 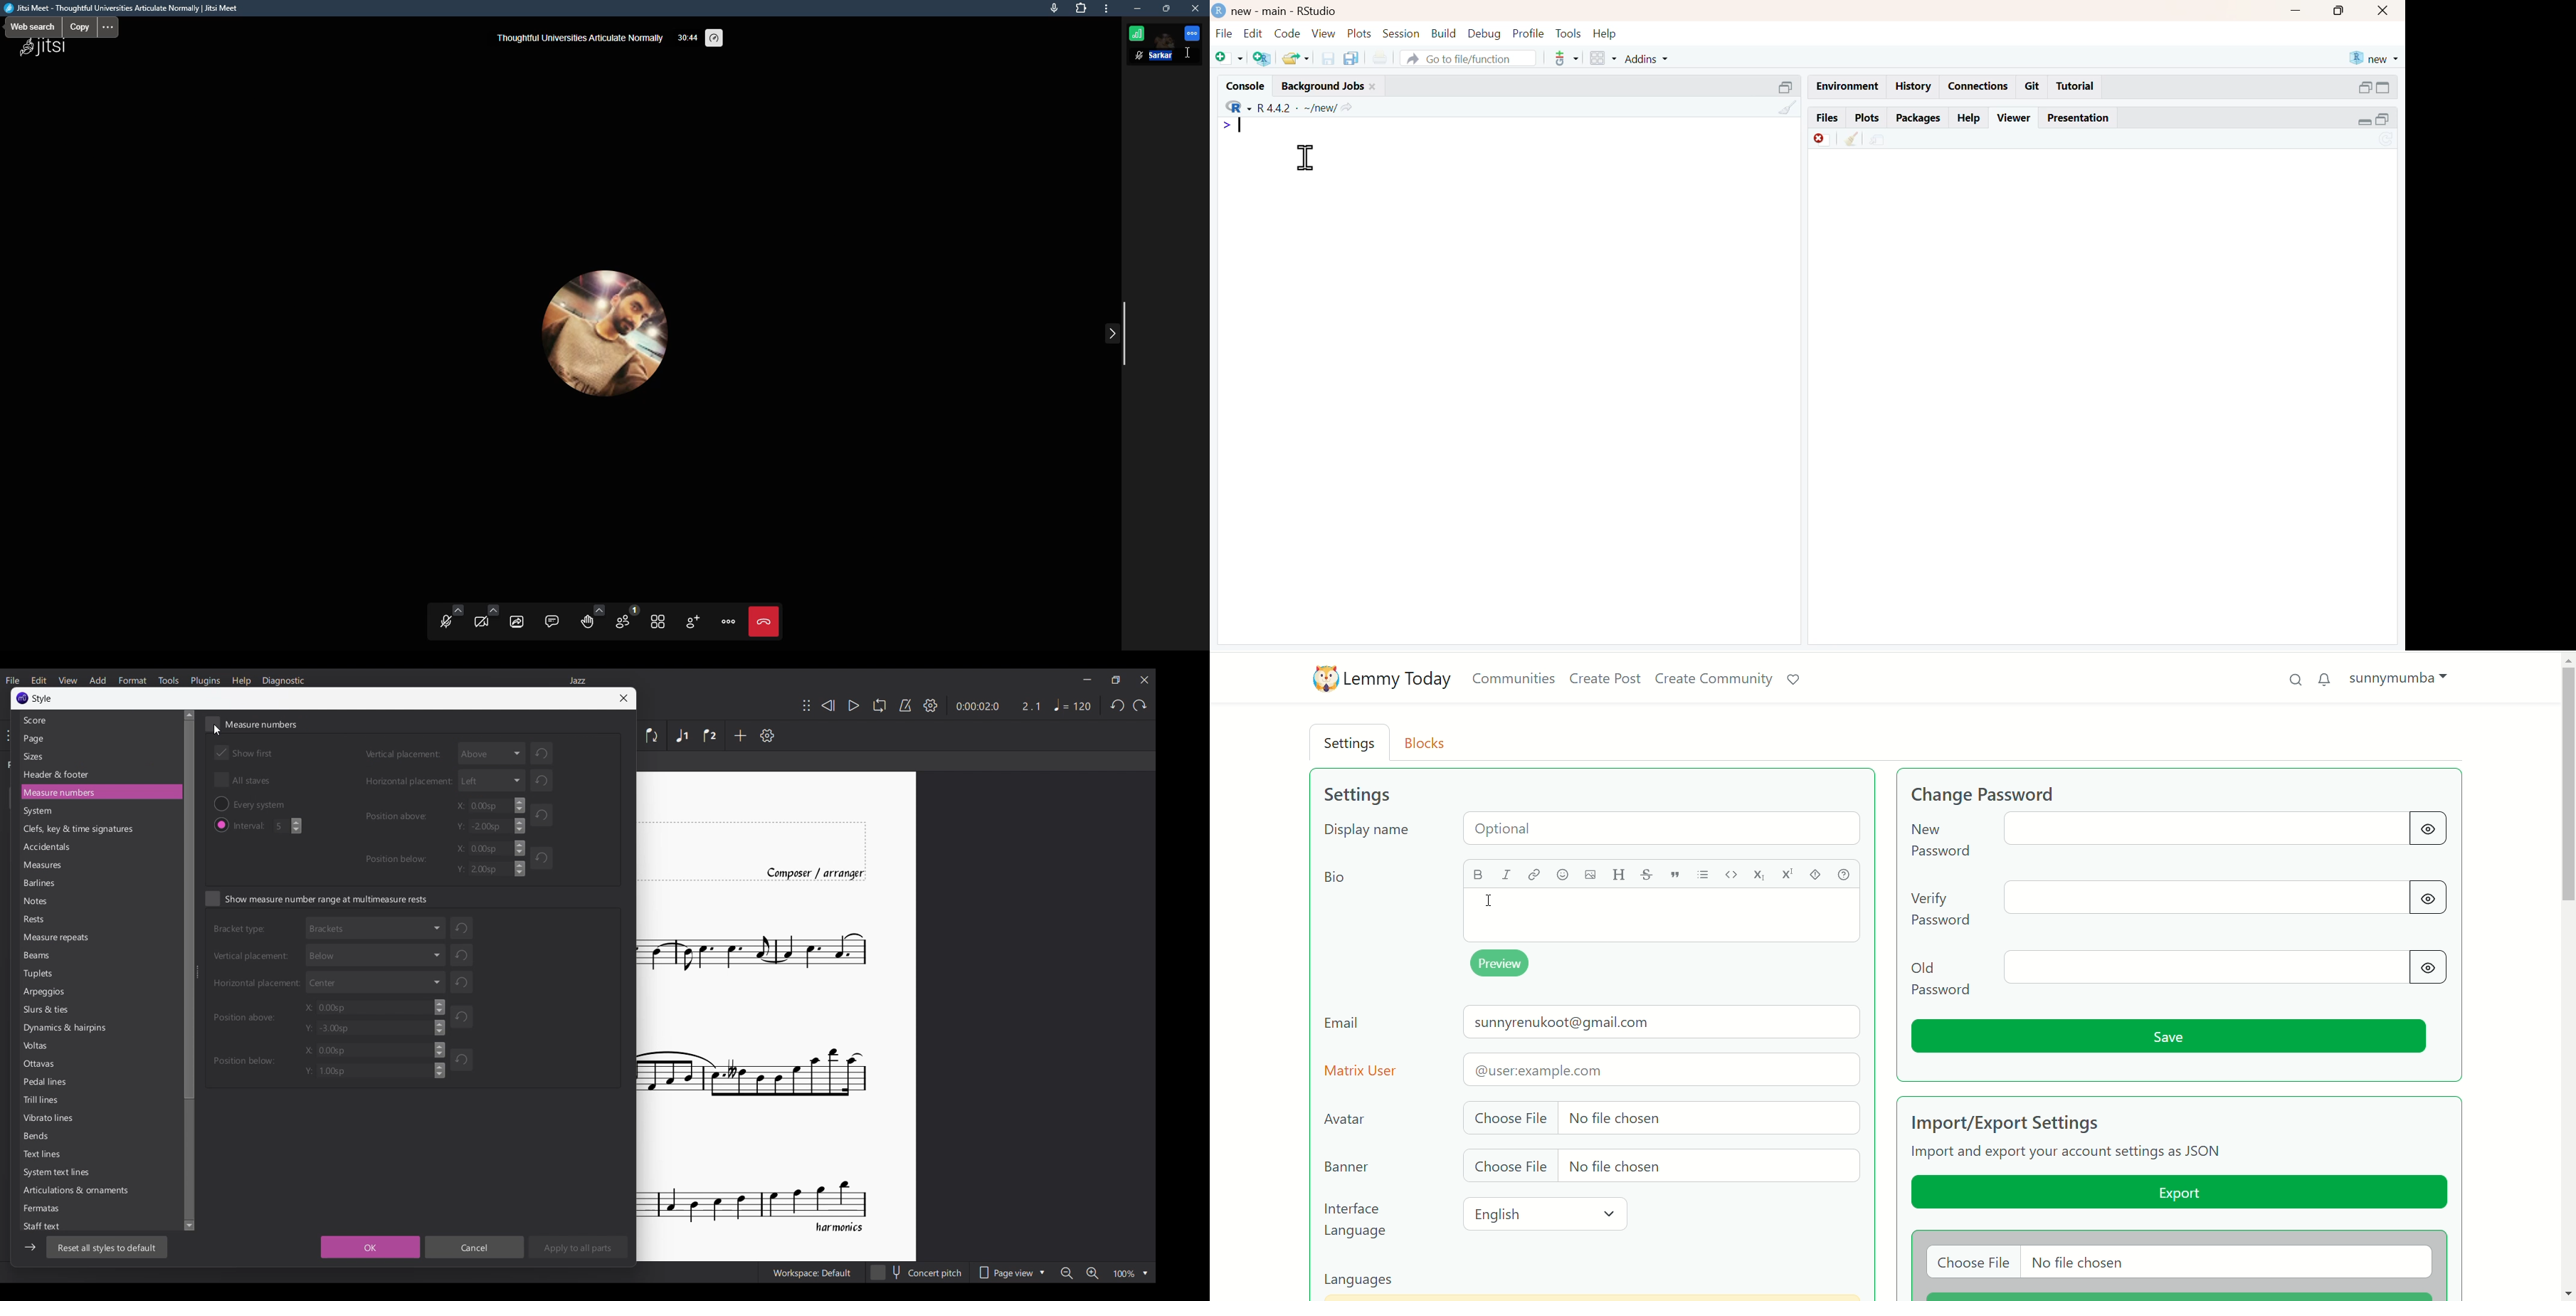 What do you see at coordinates (376, 927) in the screenshot?
I see `Brackets` at bounding box center [376, 927].